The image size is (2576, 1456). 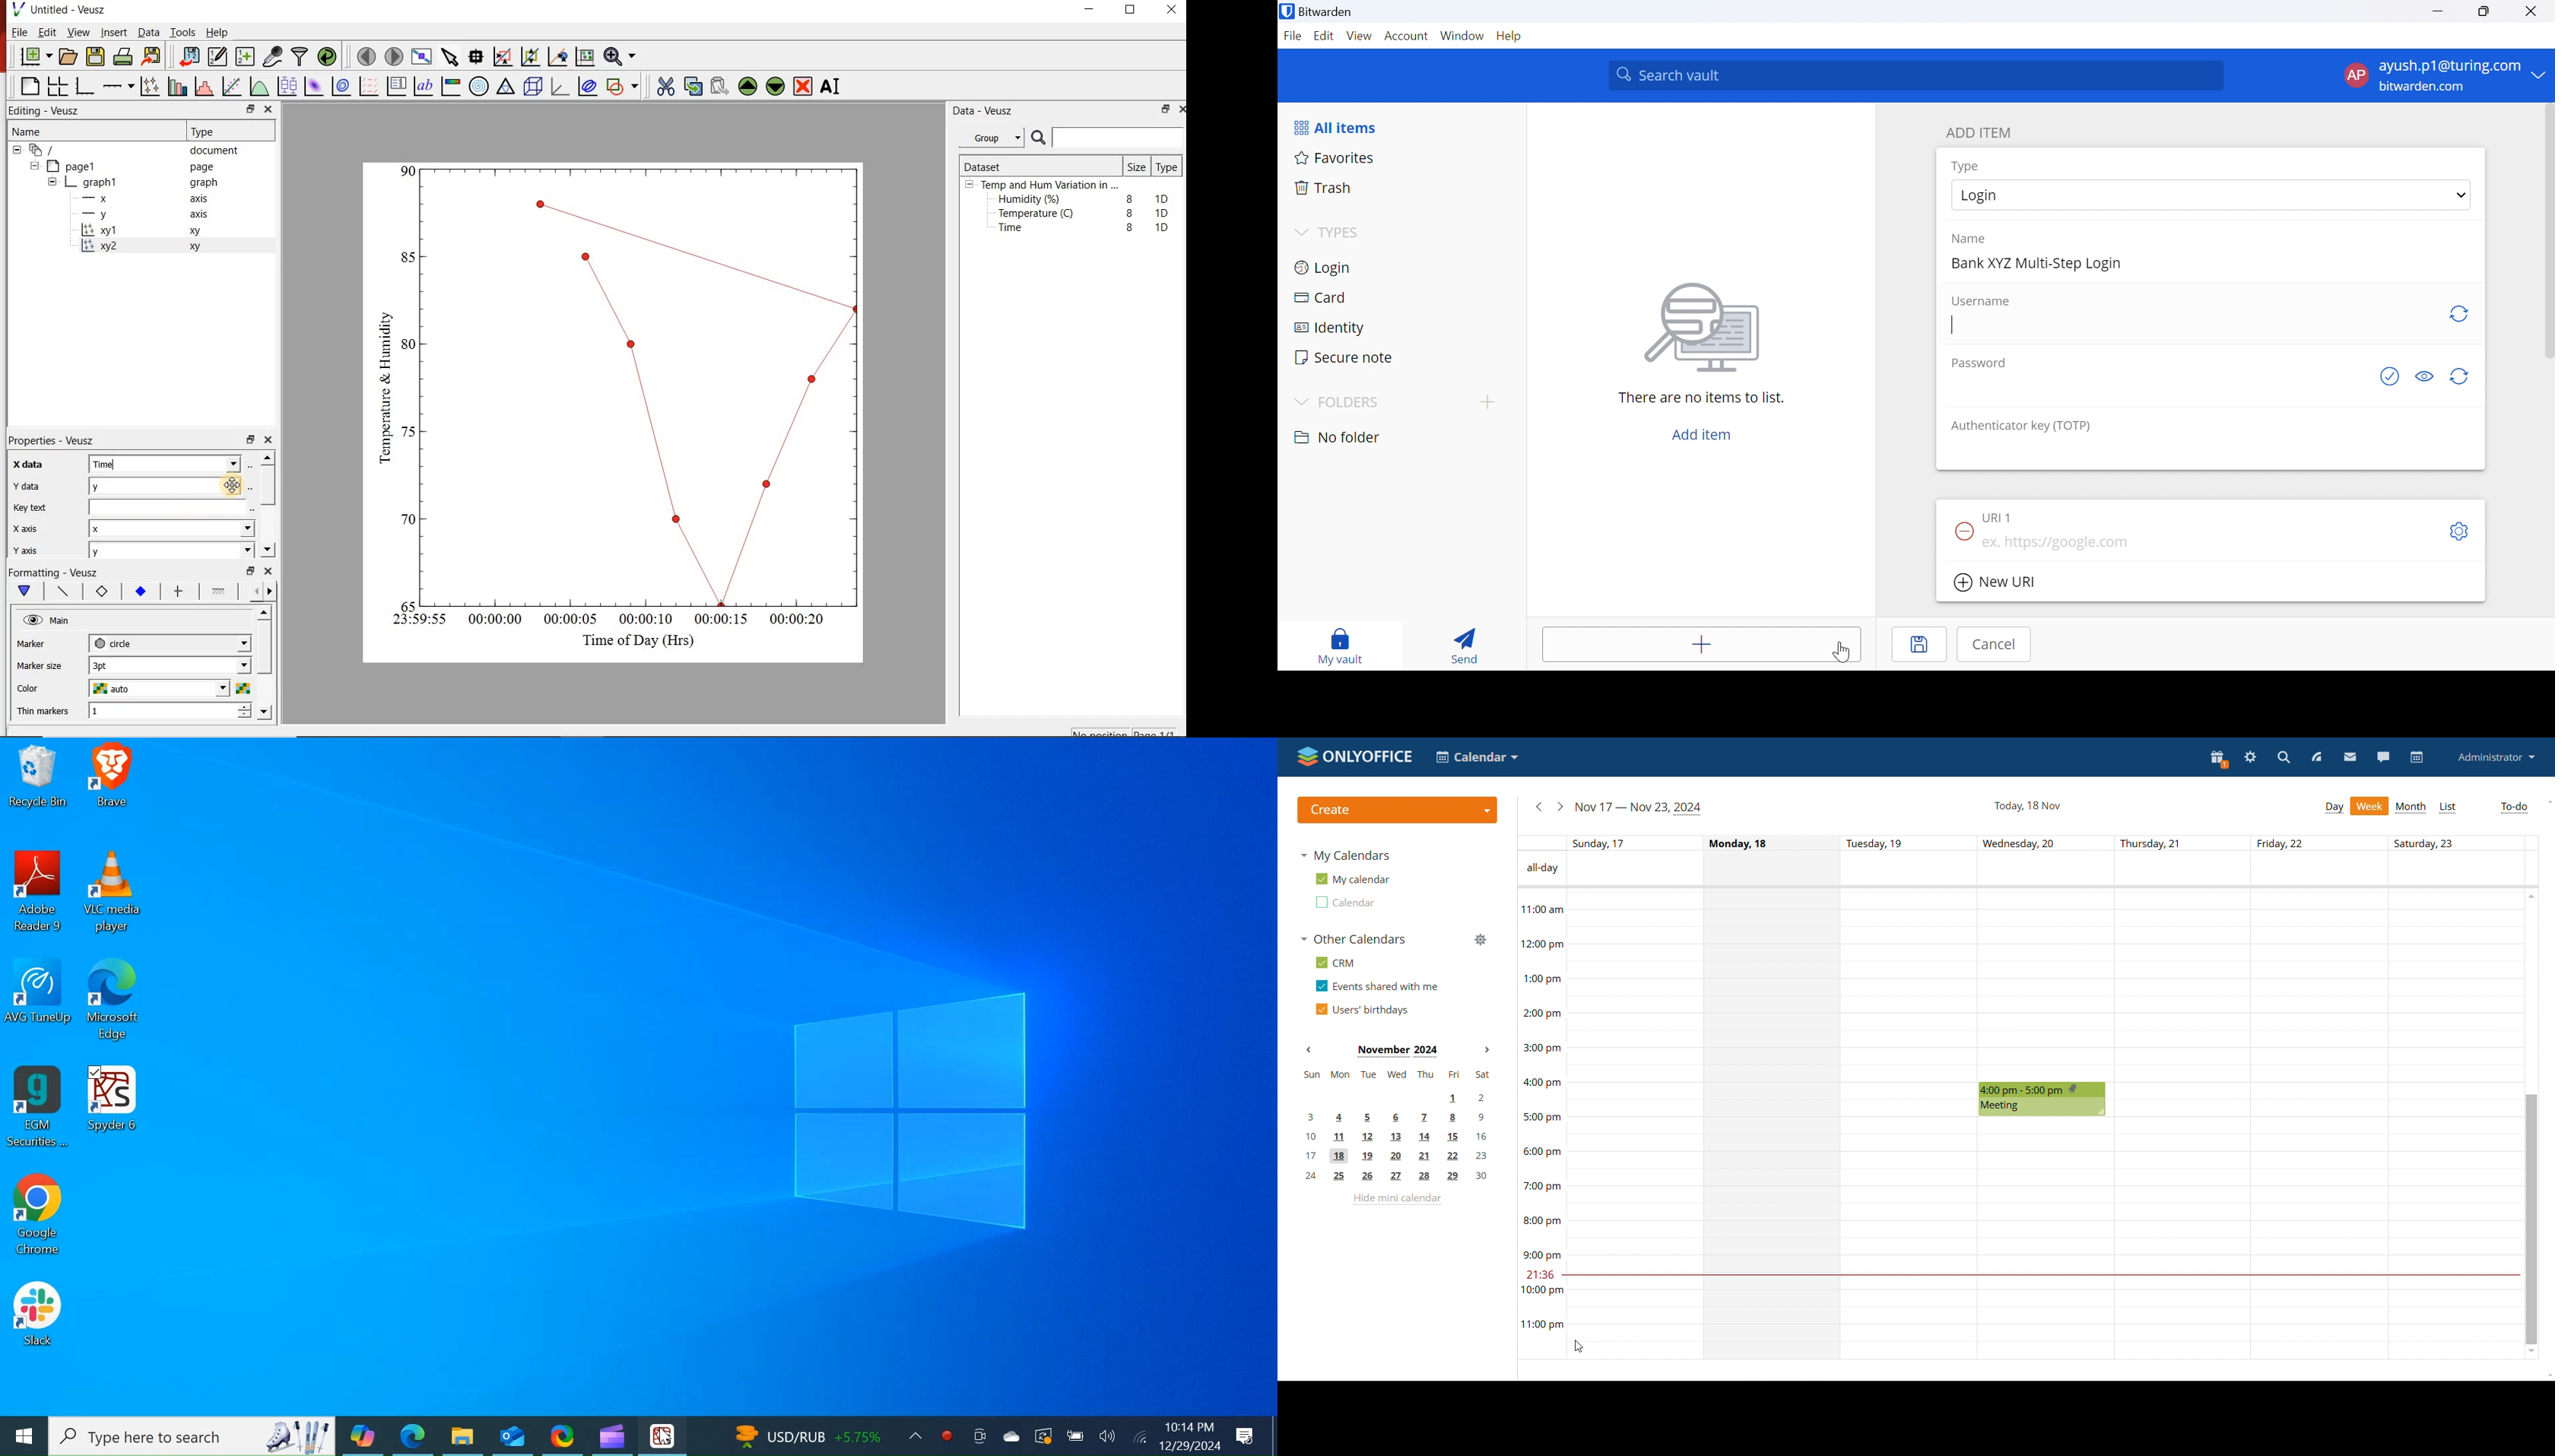 What do you see at coordinates (35, 57) in the screenshot?
I see `new document` at bounding box center [35, 57].